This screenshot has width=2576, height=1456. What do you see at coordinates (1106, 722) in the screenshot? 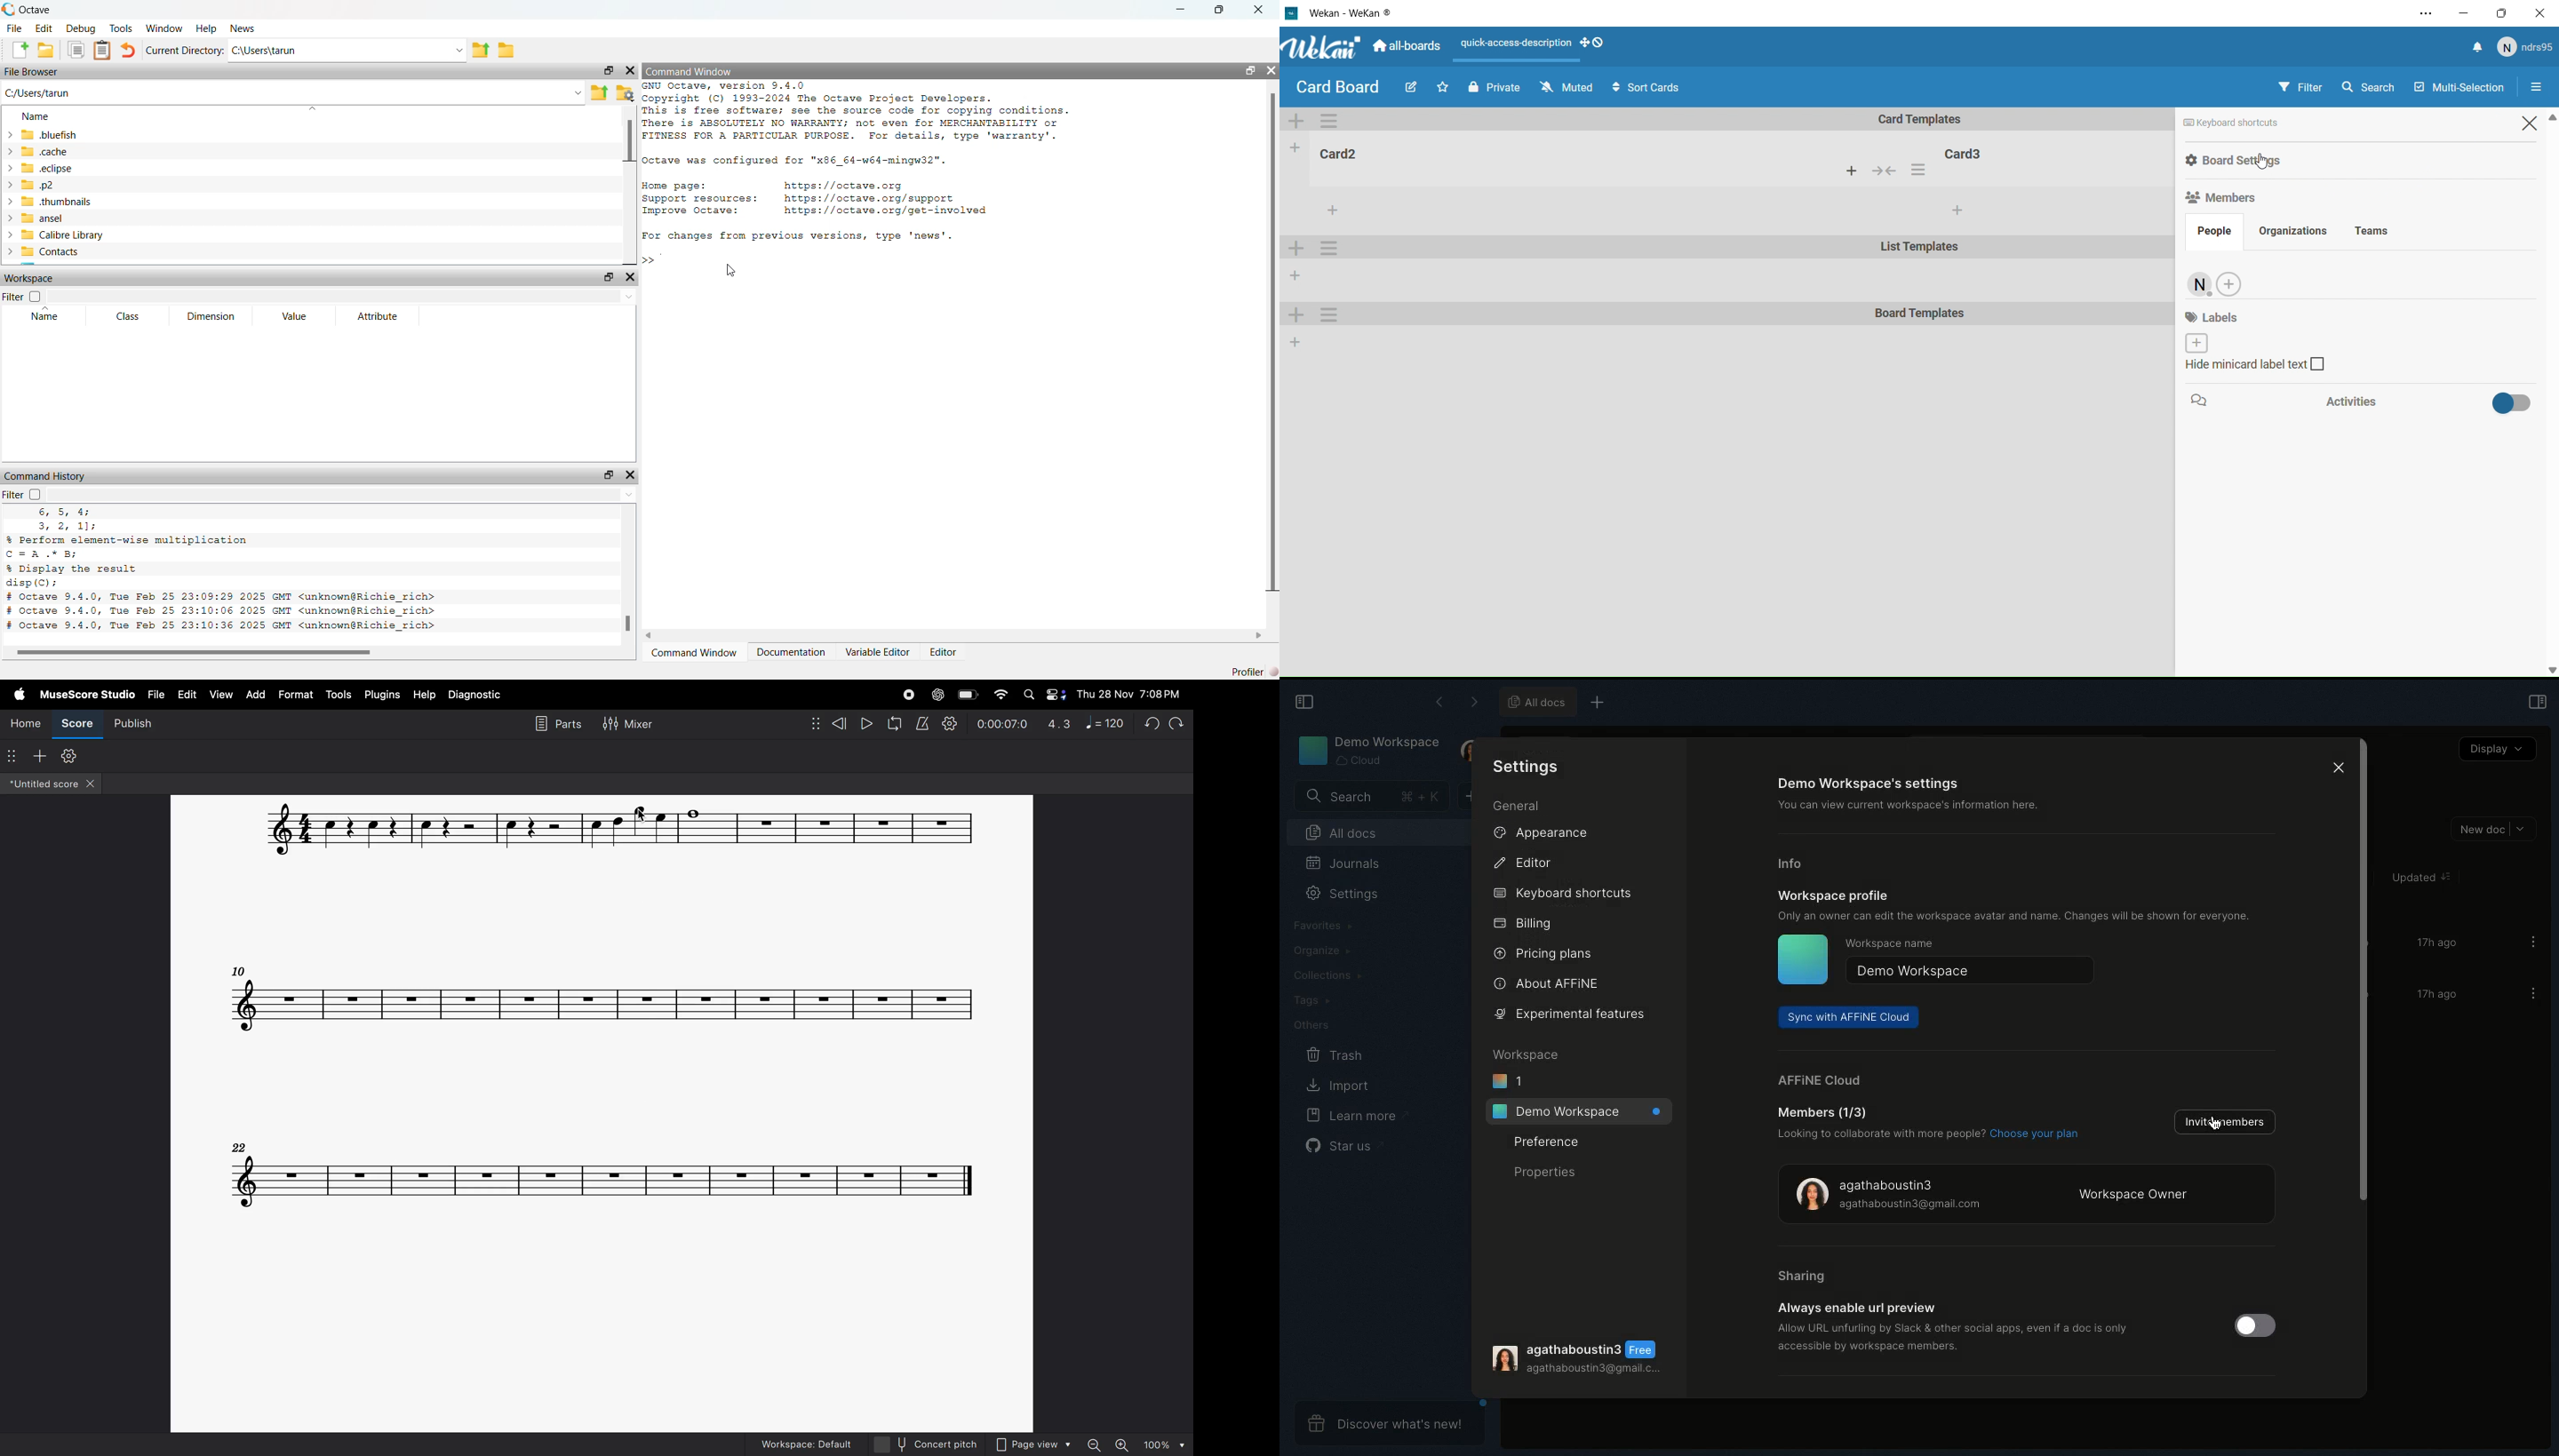
I see `note 120` at bounding box center [1106, 722].